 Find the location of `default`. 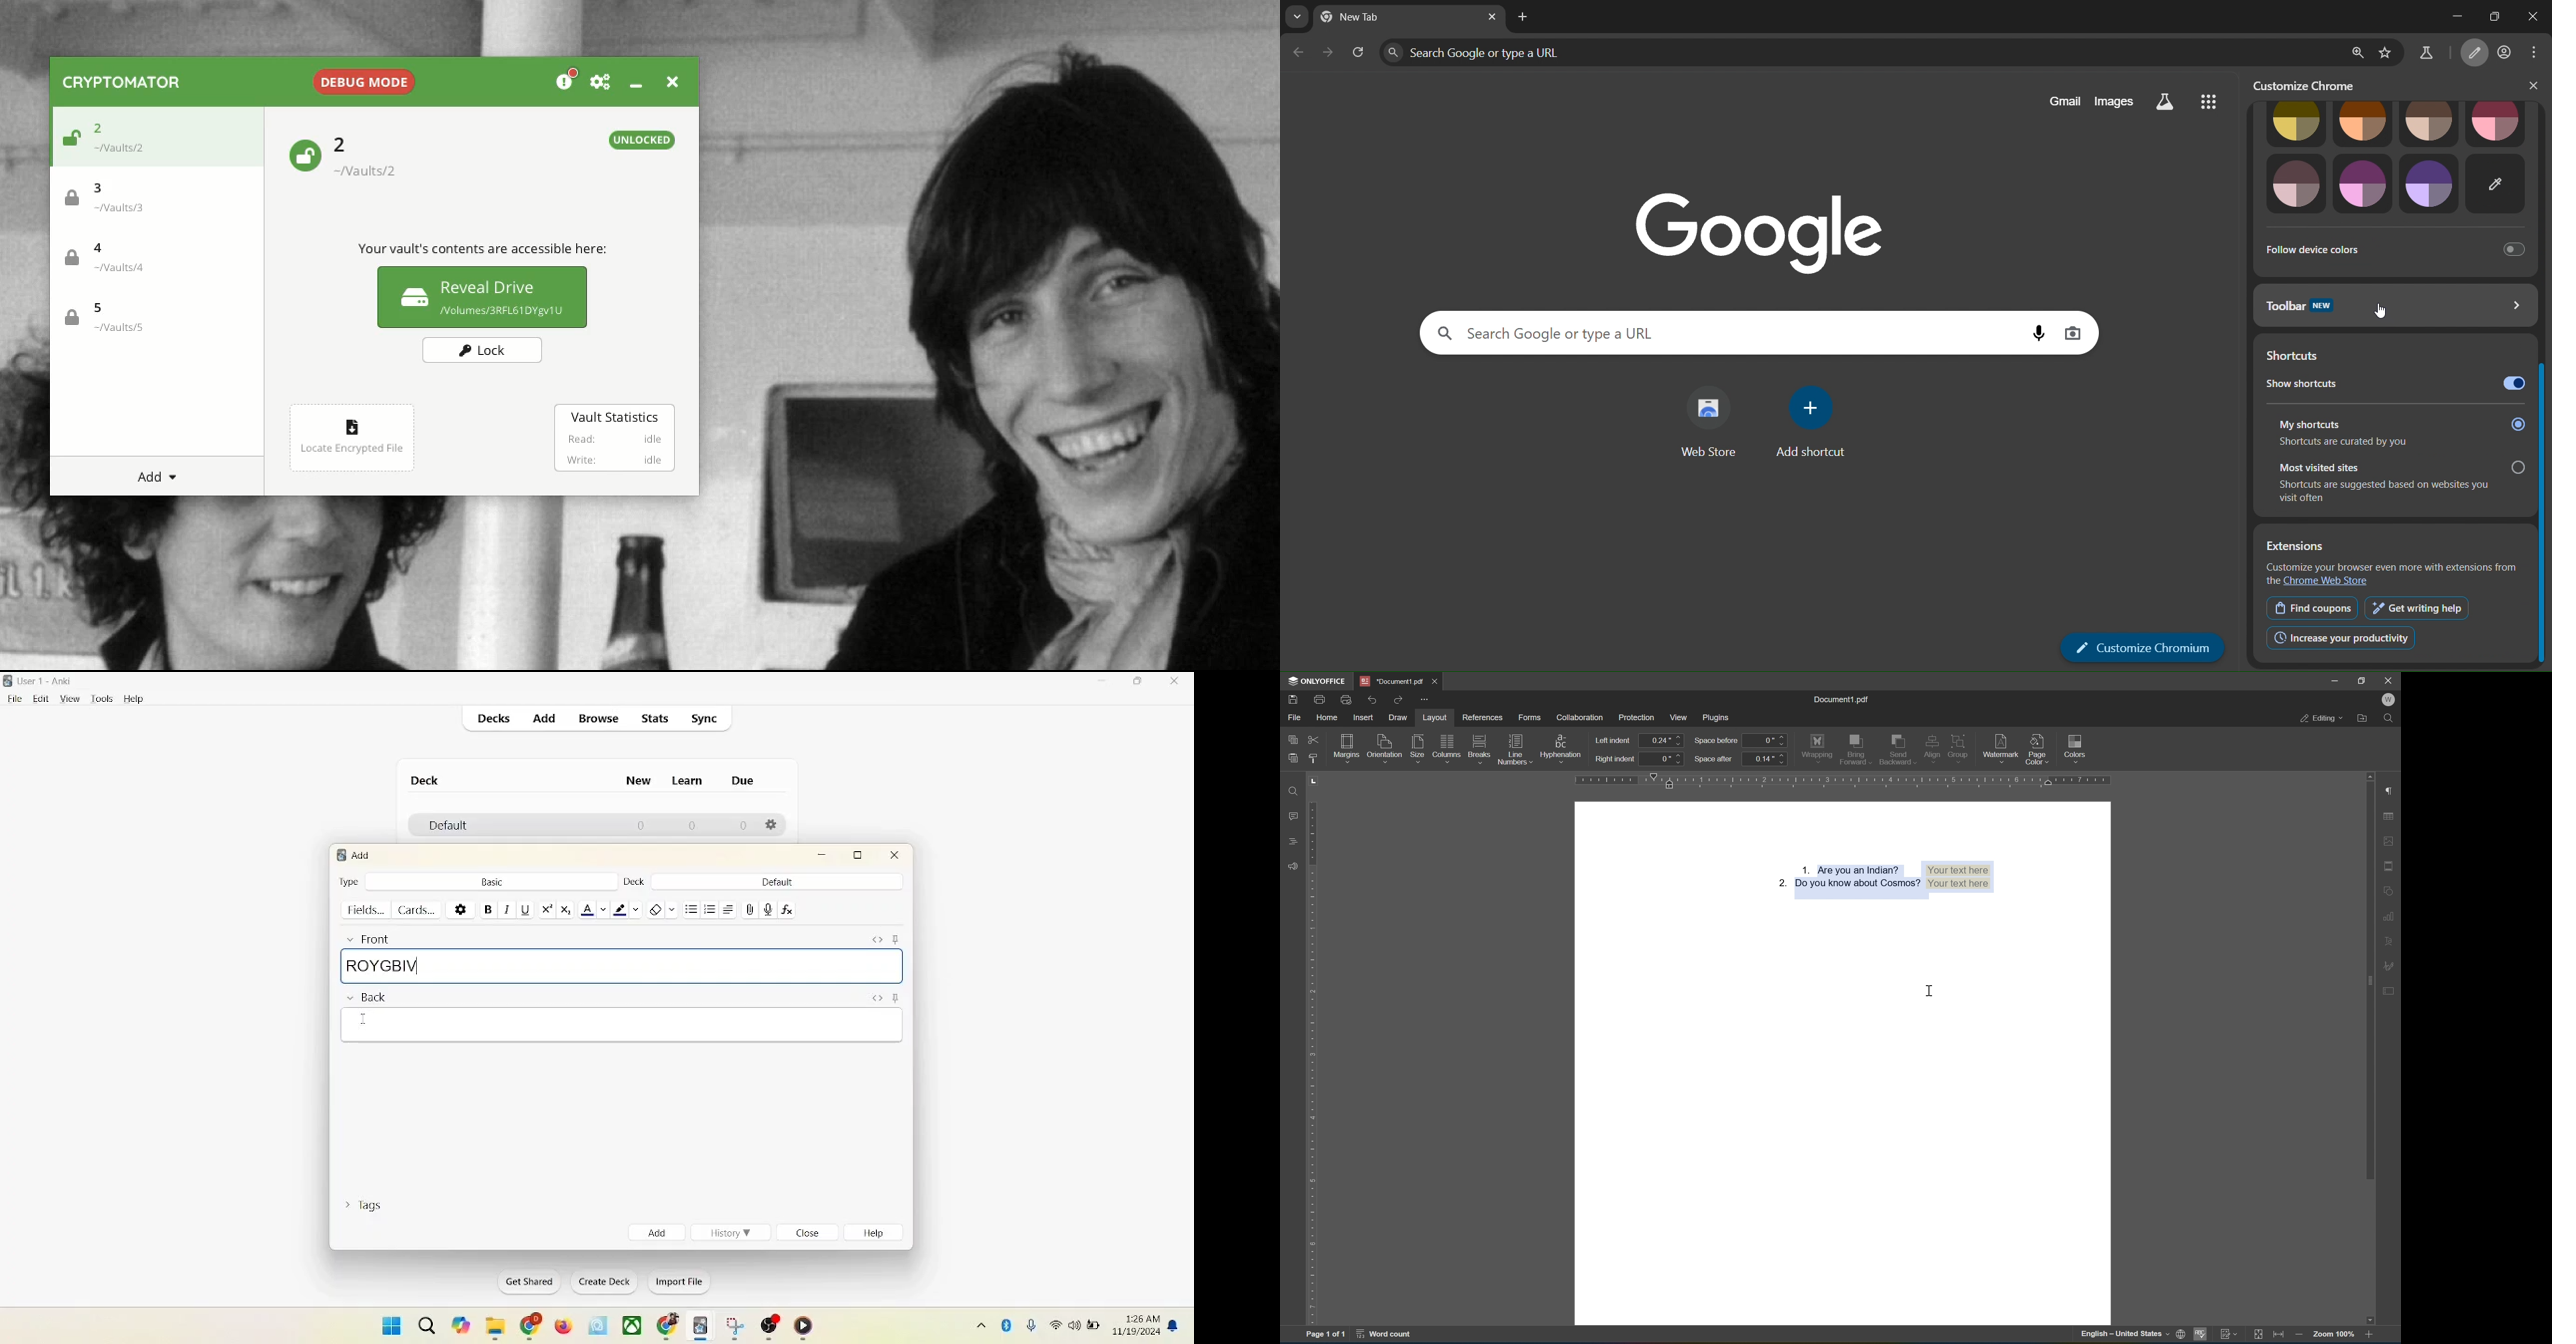

default is located at coordinates (443, 827).